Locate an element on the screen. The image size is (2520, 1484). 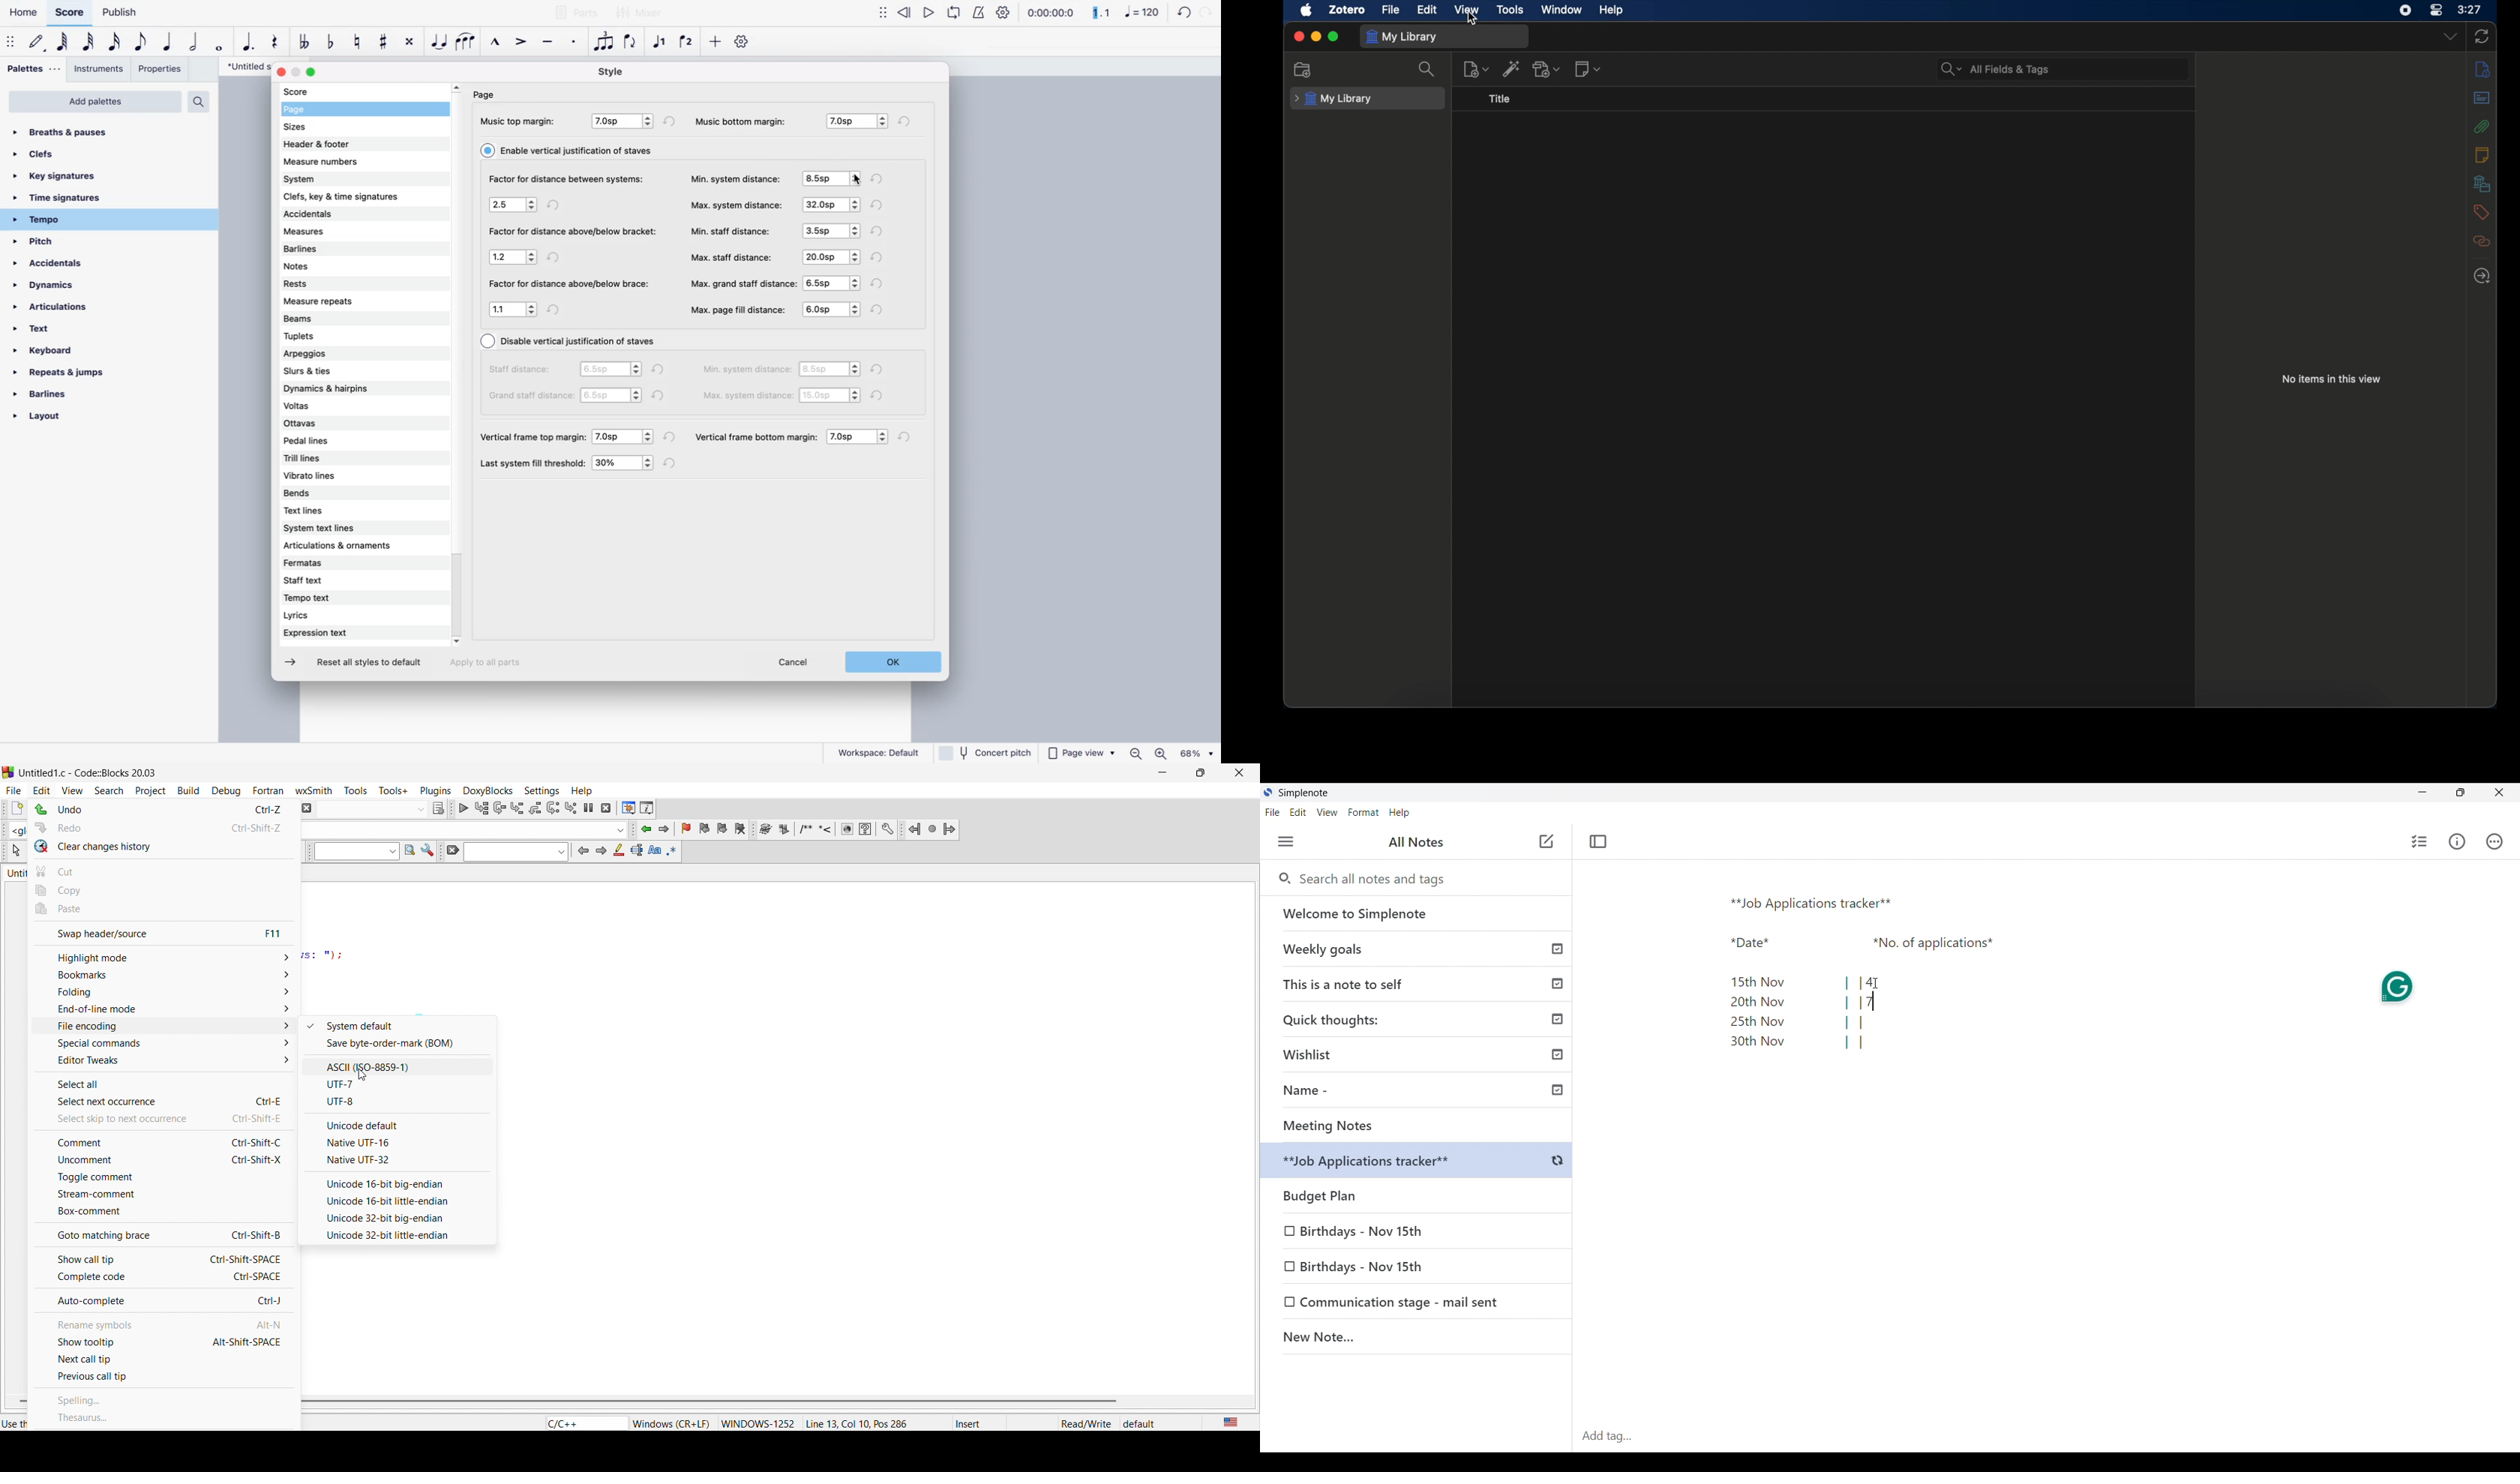
dynamics & hairpins is located at coordinates (344, 388).